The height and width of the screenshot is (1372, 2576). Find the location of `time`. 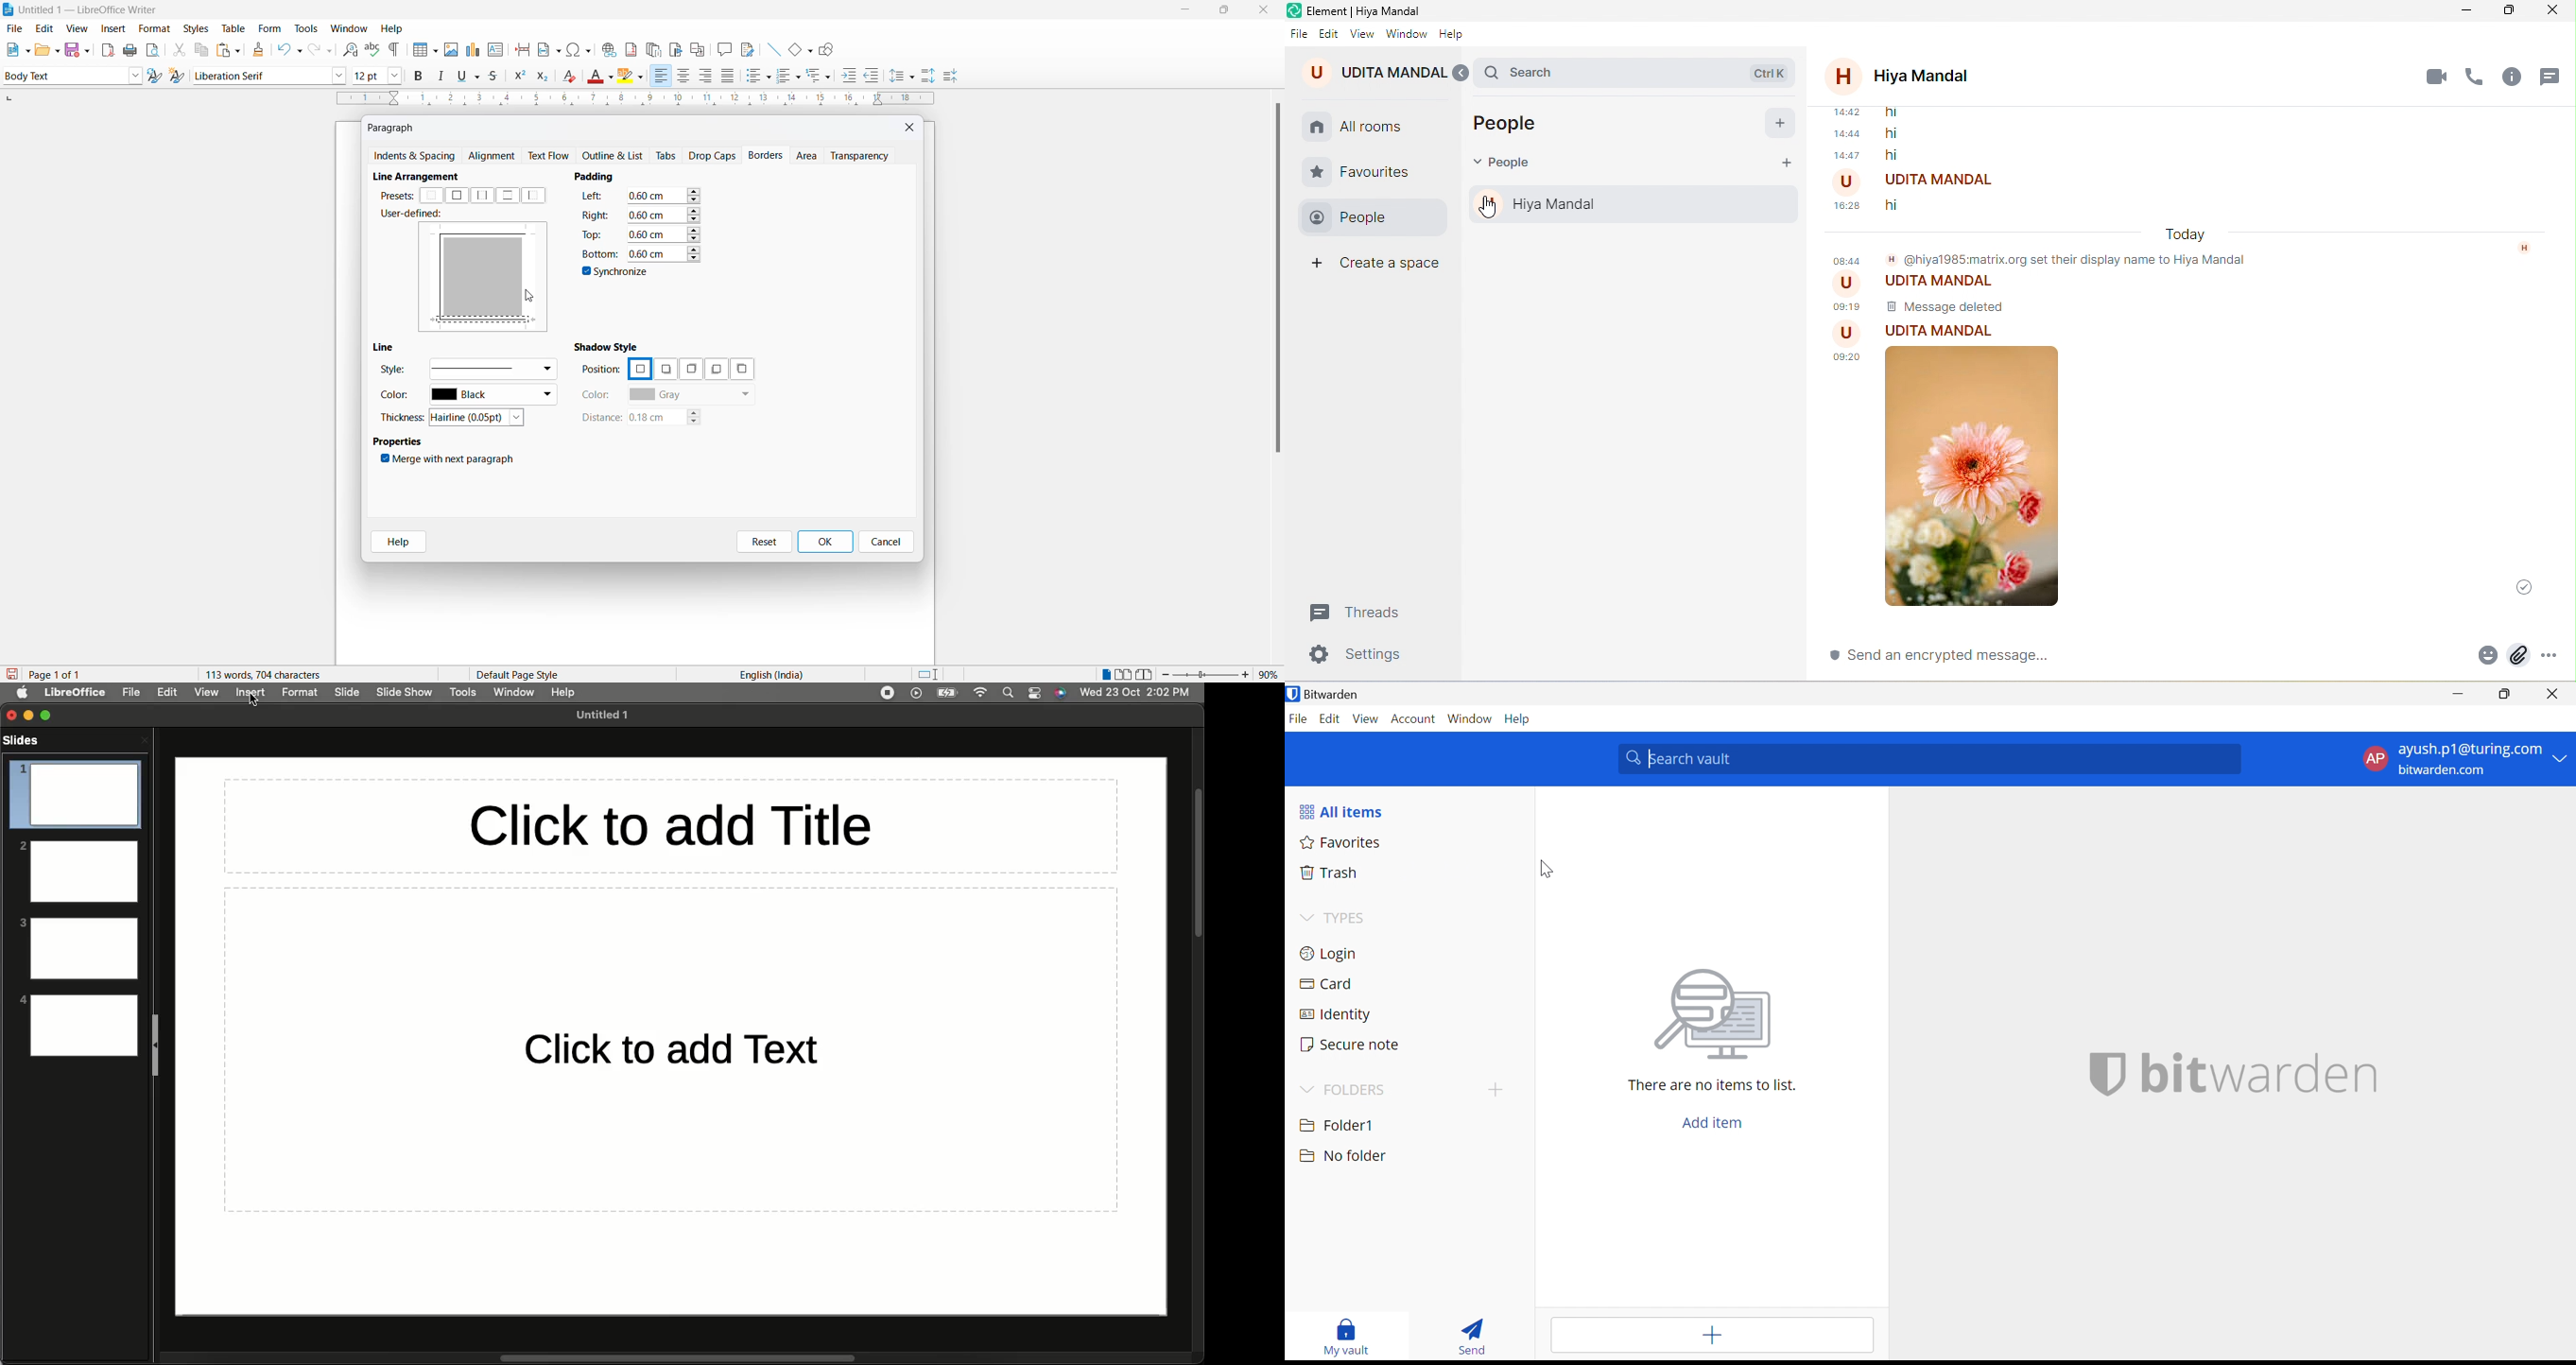

time is located at coordinates (1852, 134).